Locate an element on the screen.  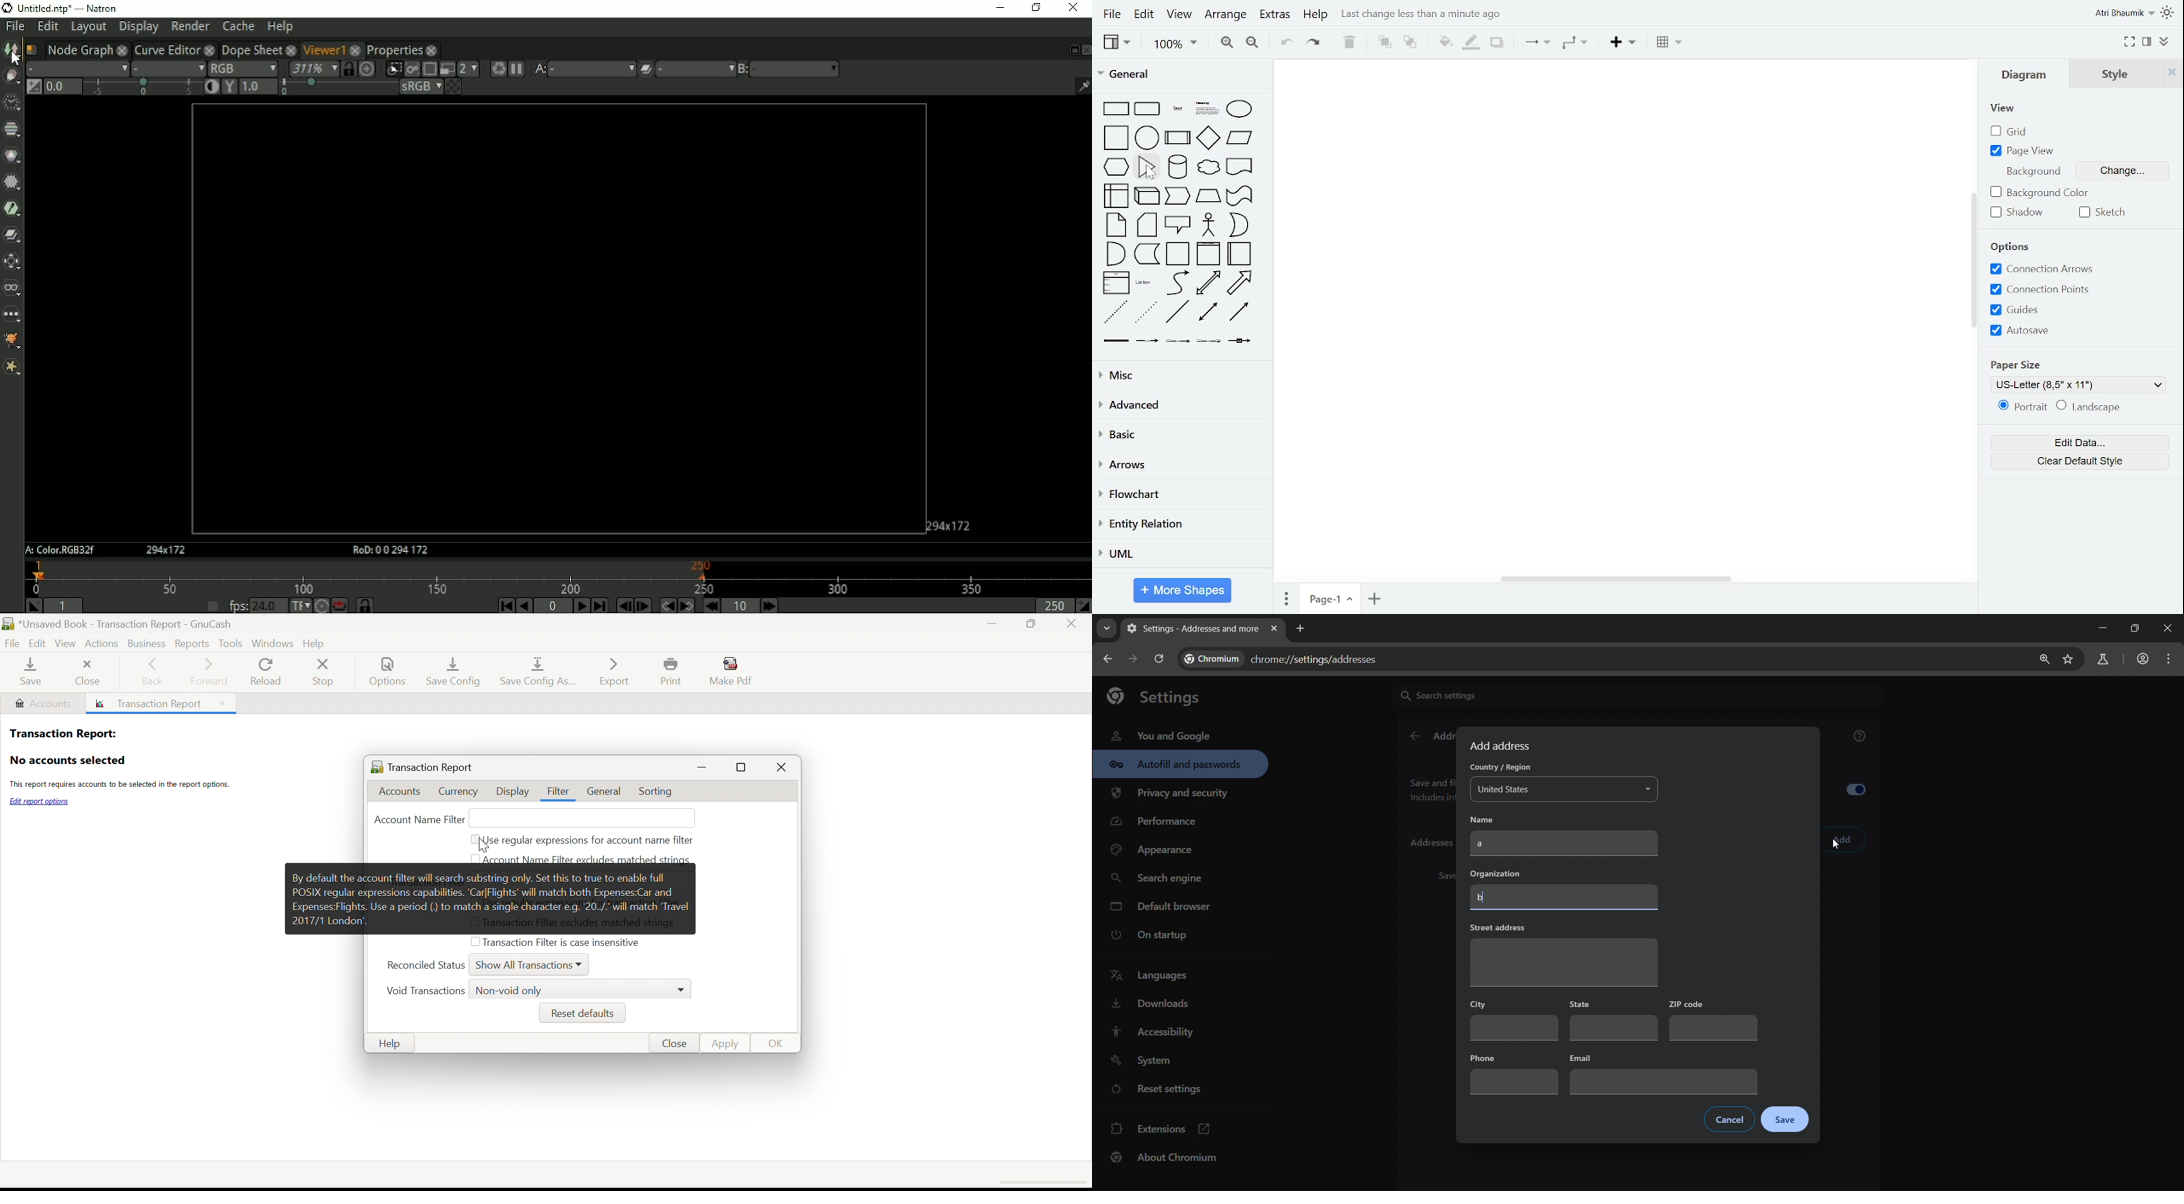
Drop Down is located at coordinates (683, 989).